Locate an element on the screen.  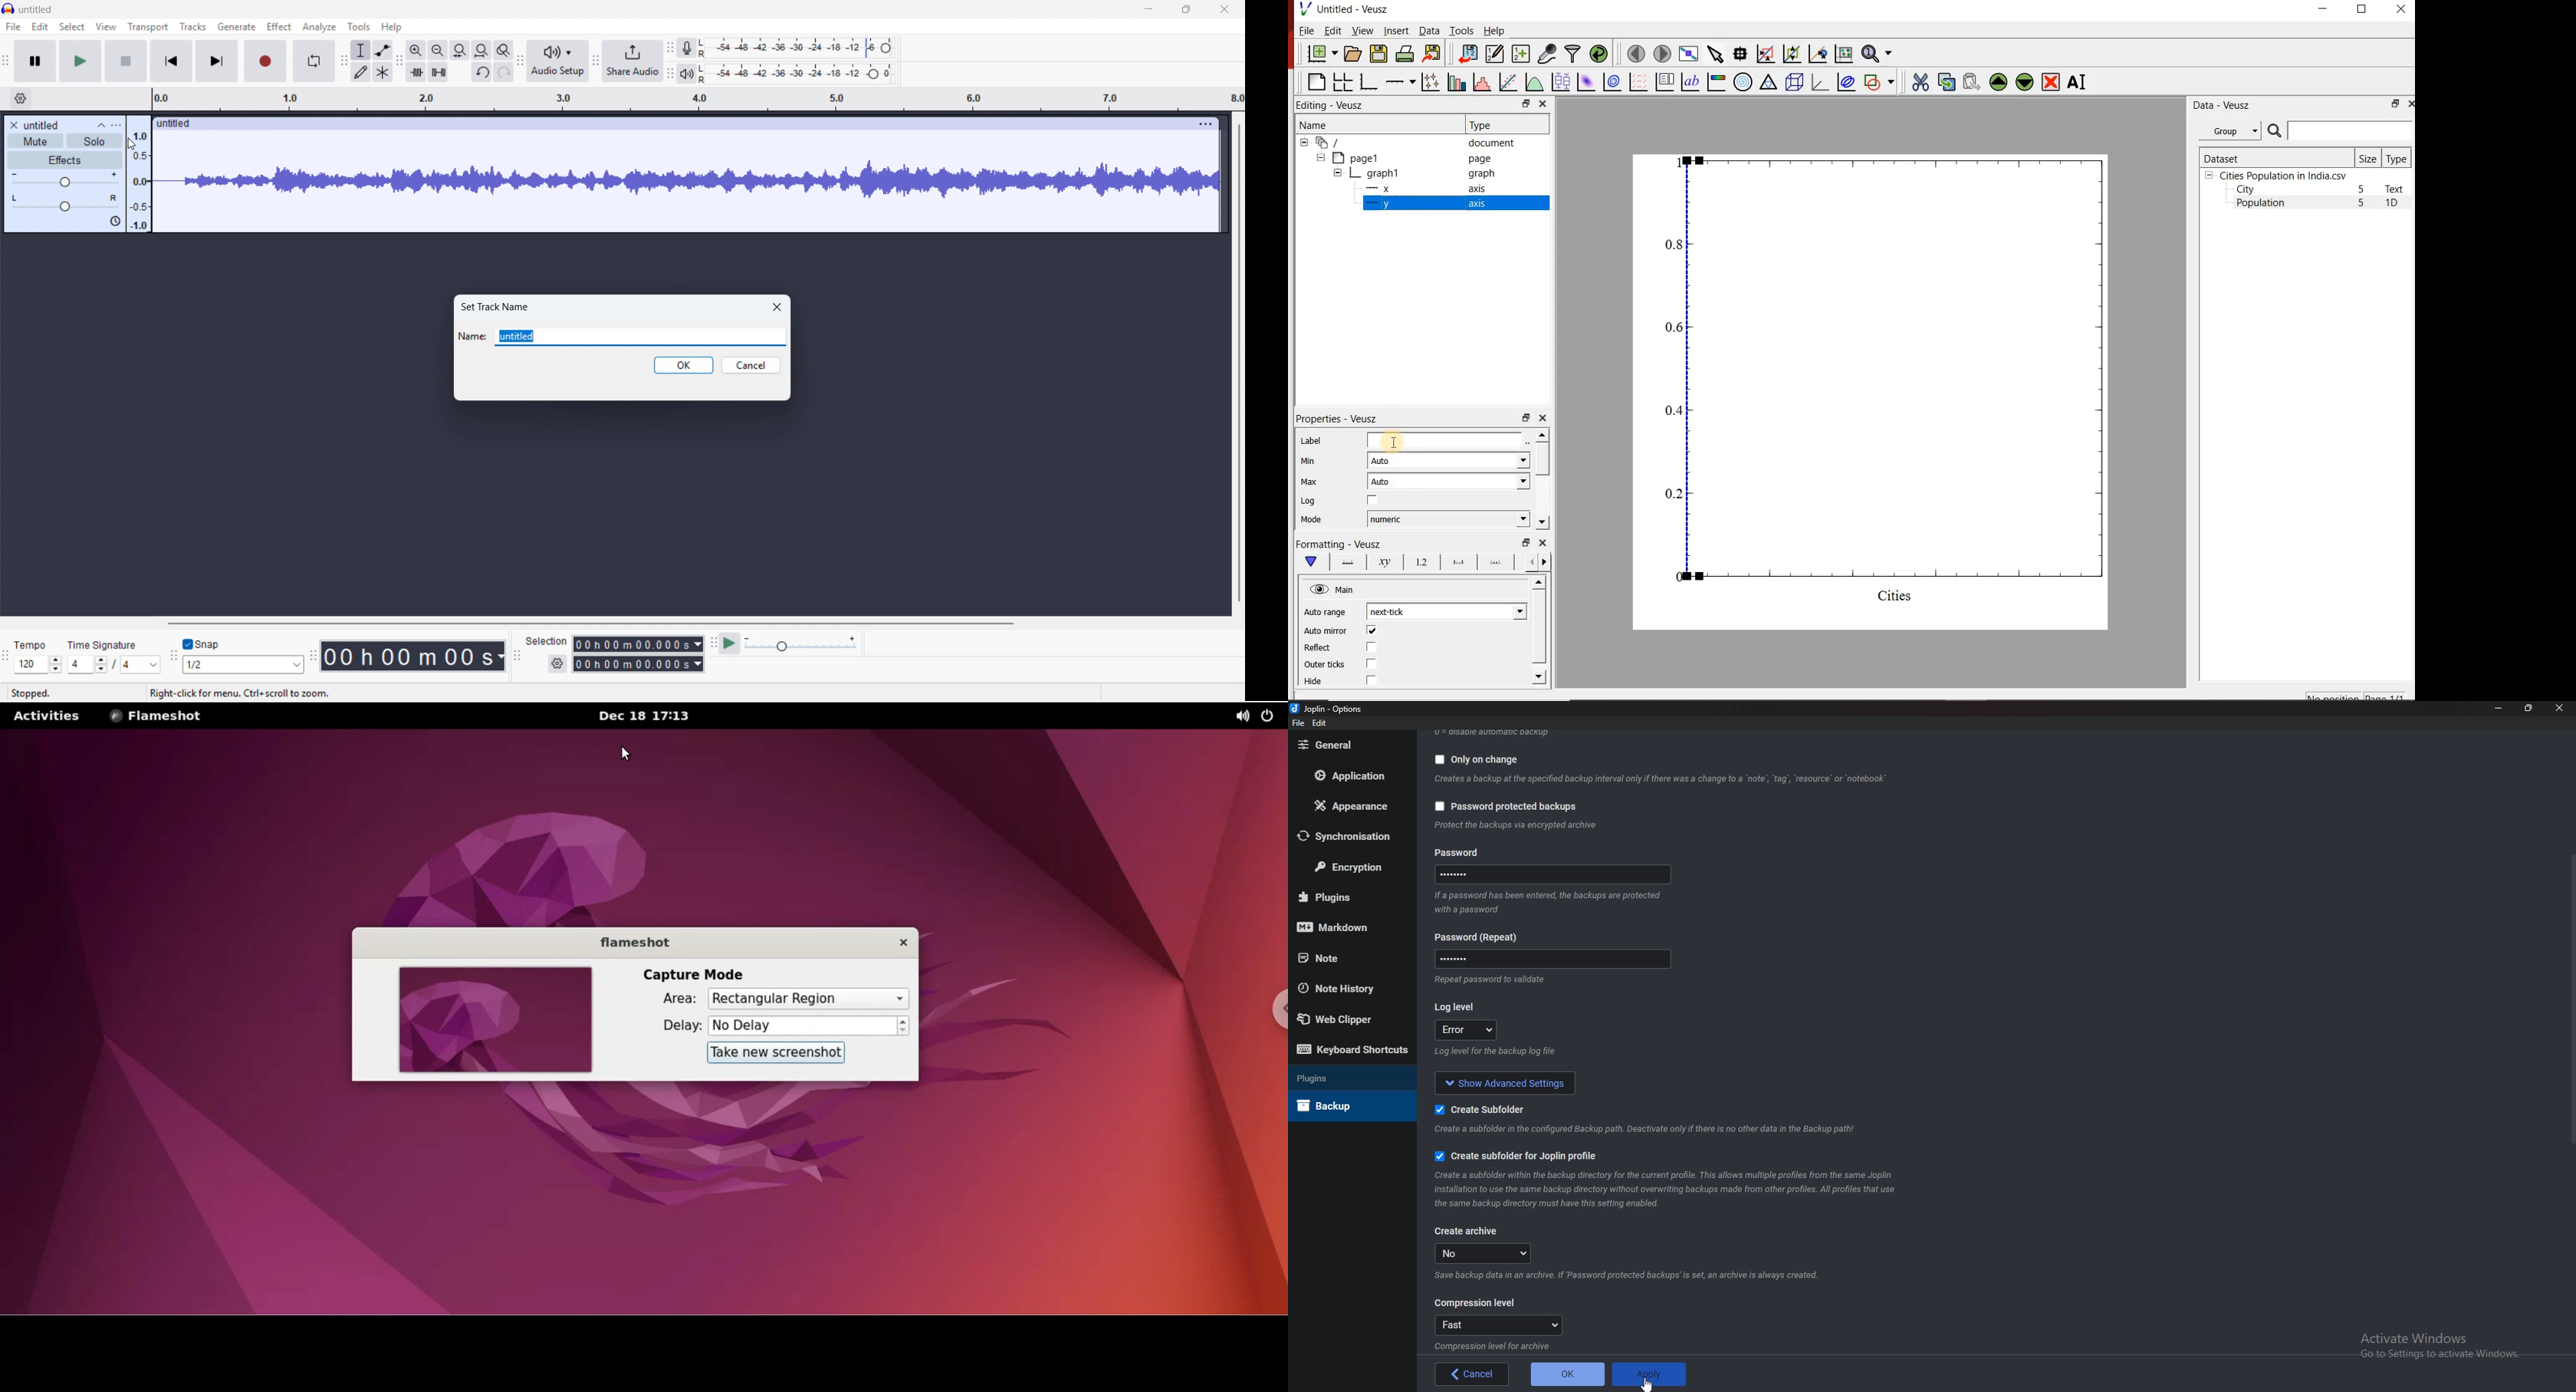
Selection end time is located at coordinates (638, 664).